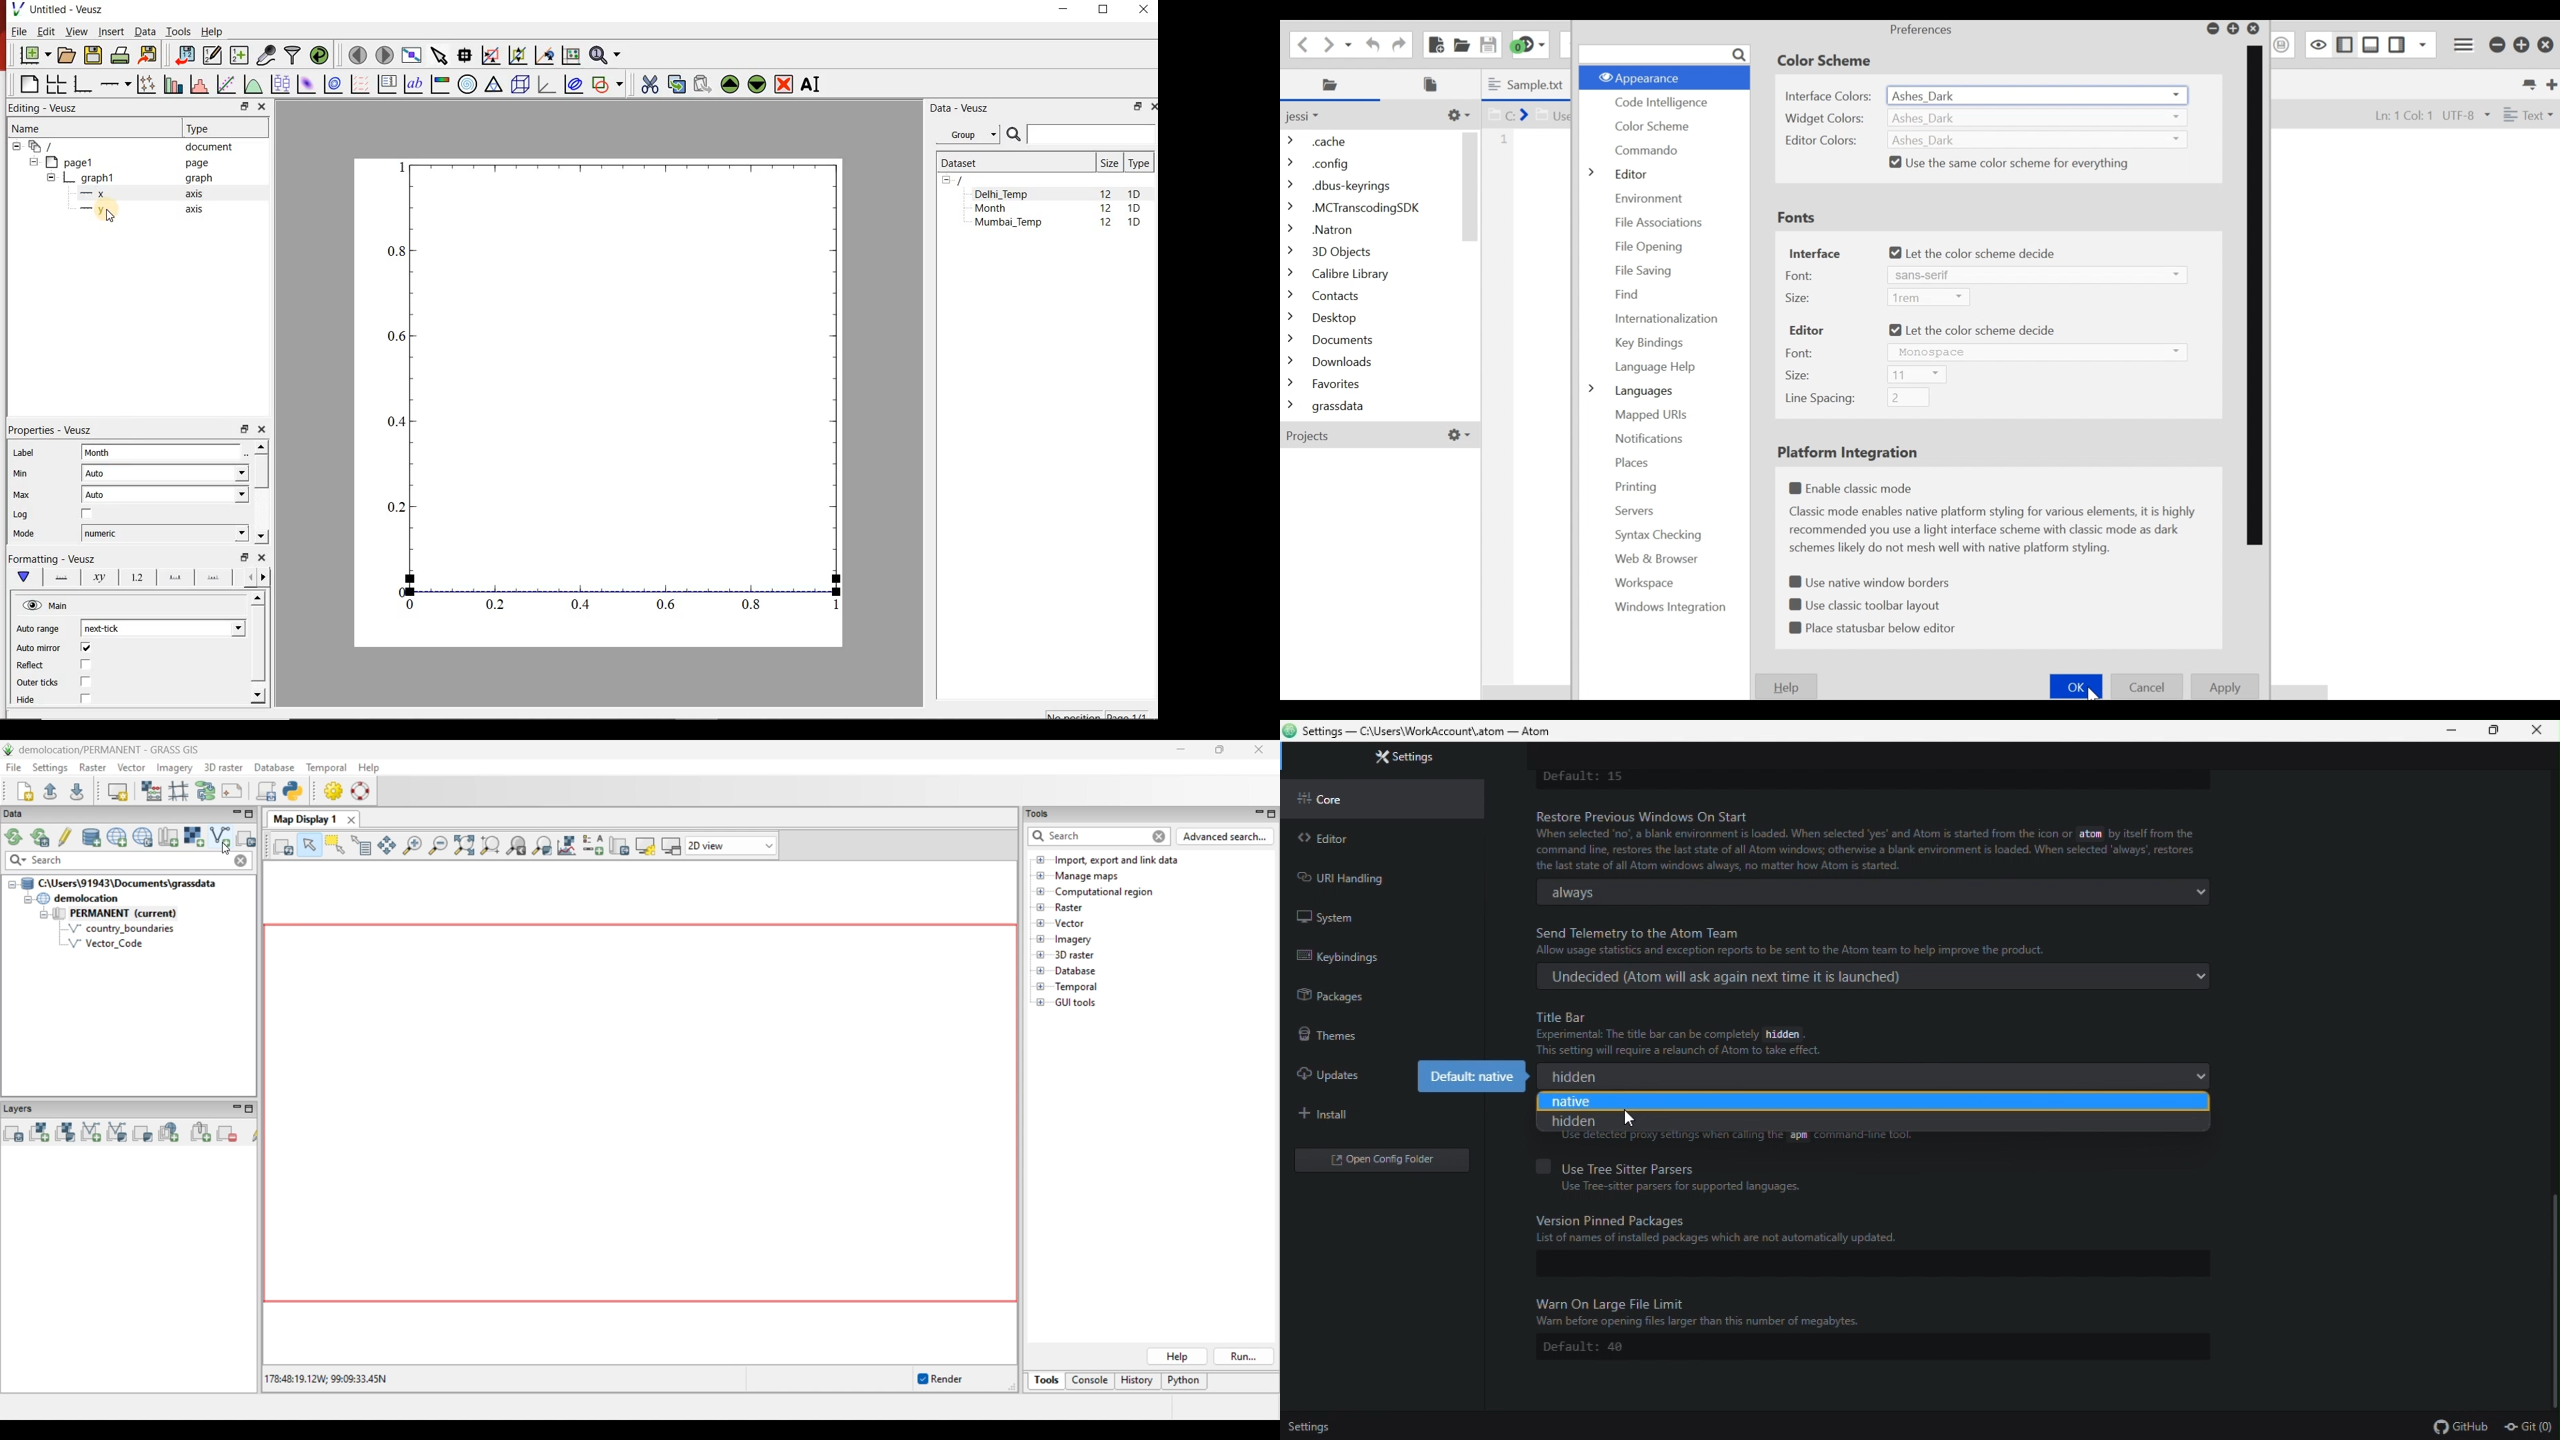  I want to click on Key Finding, so click(1651, 344).